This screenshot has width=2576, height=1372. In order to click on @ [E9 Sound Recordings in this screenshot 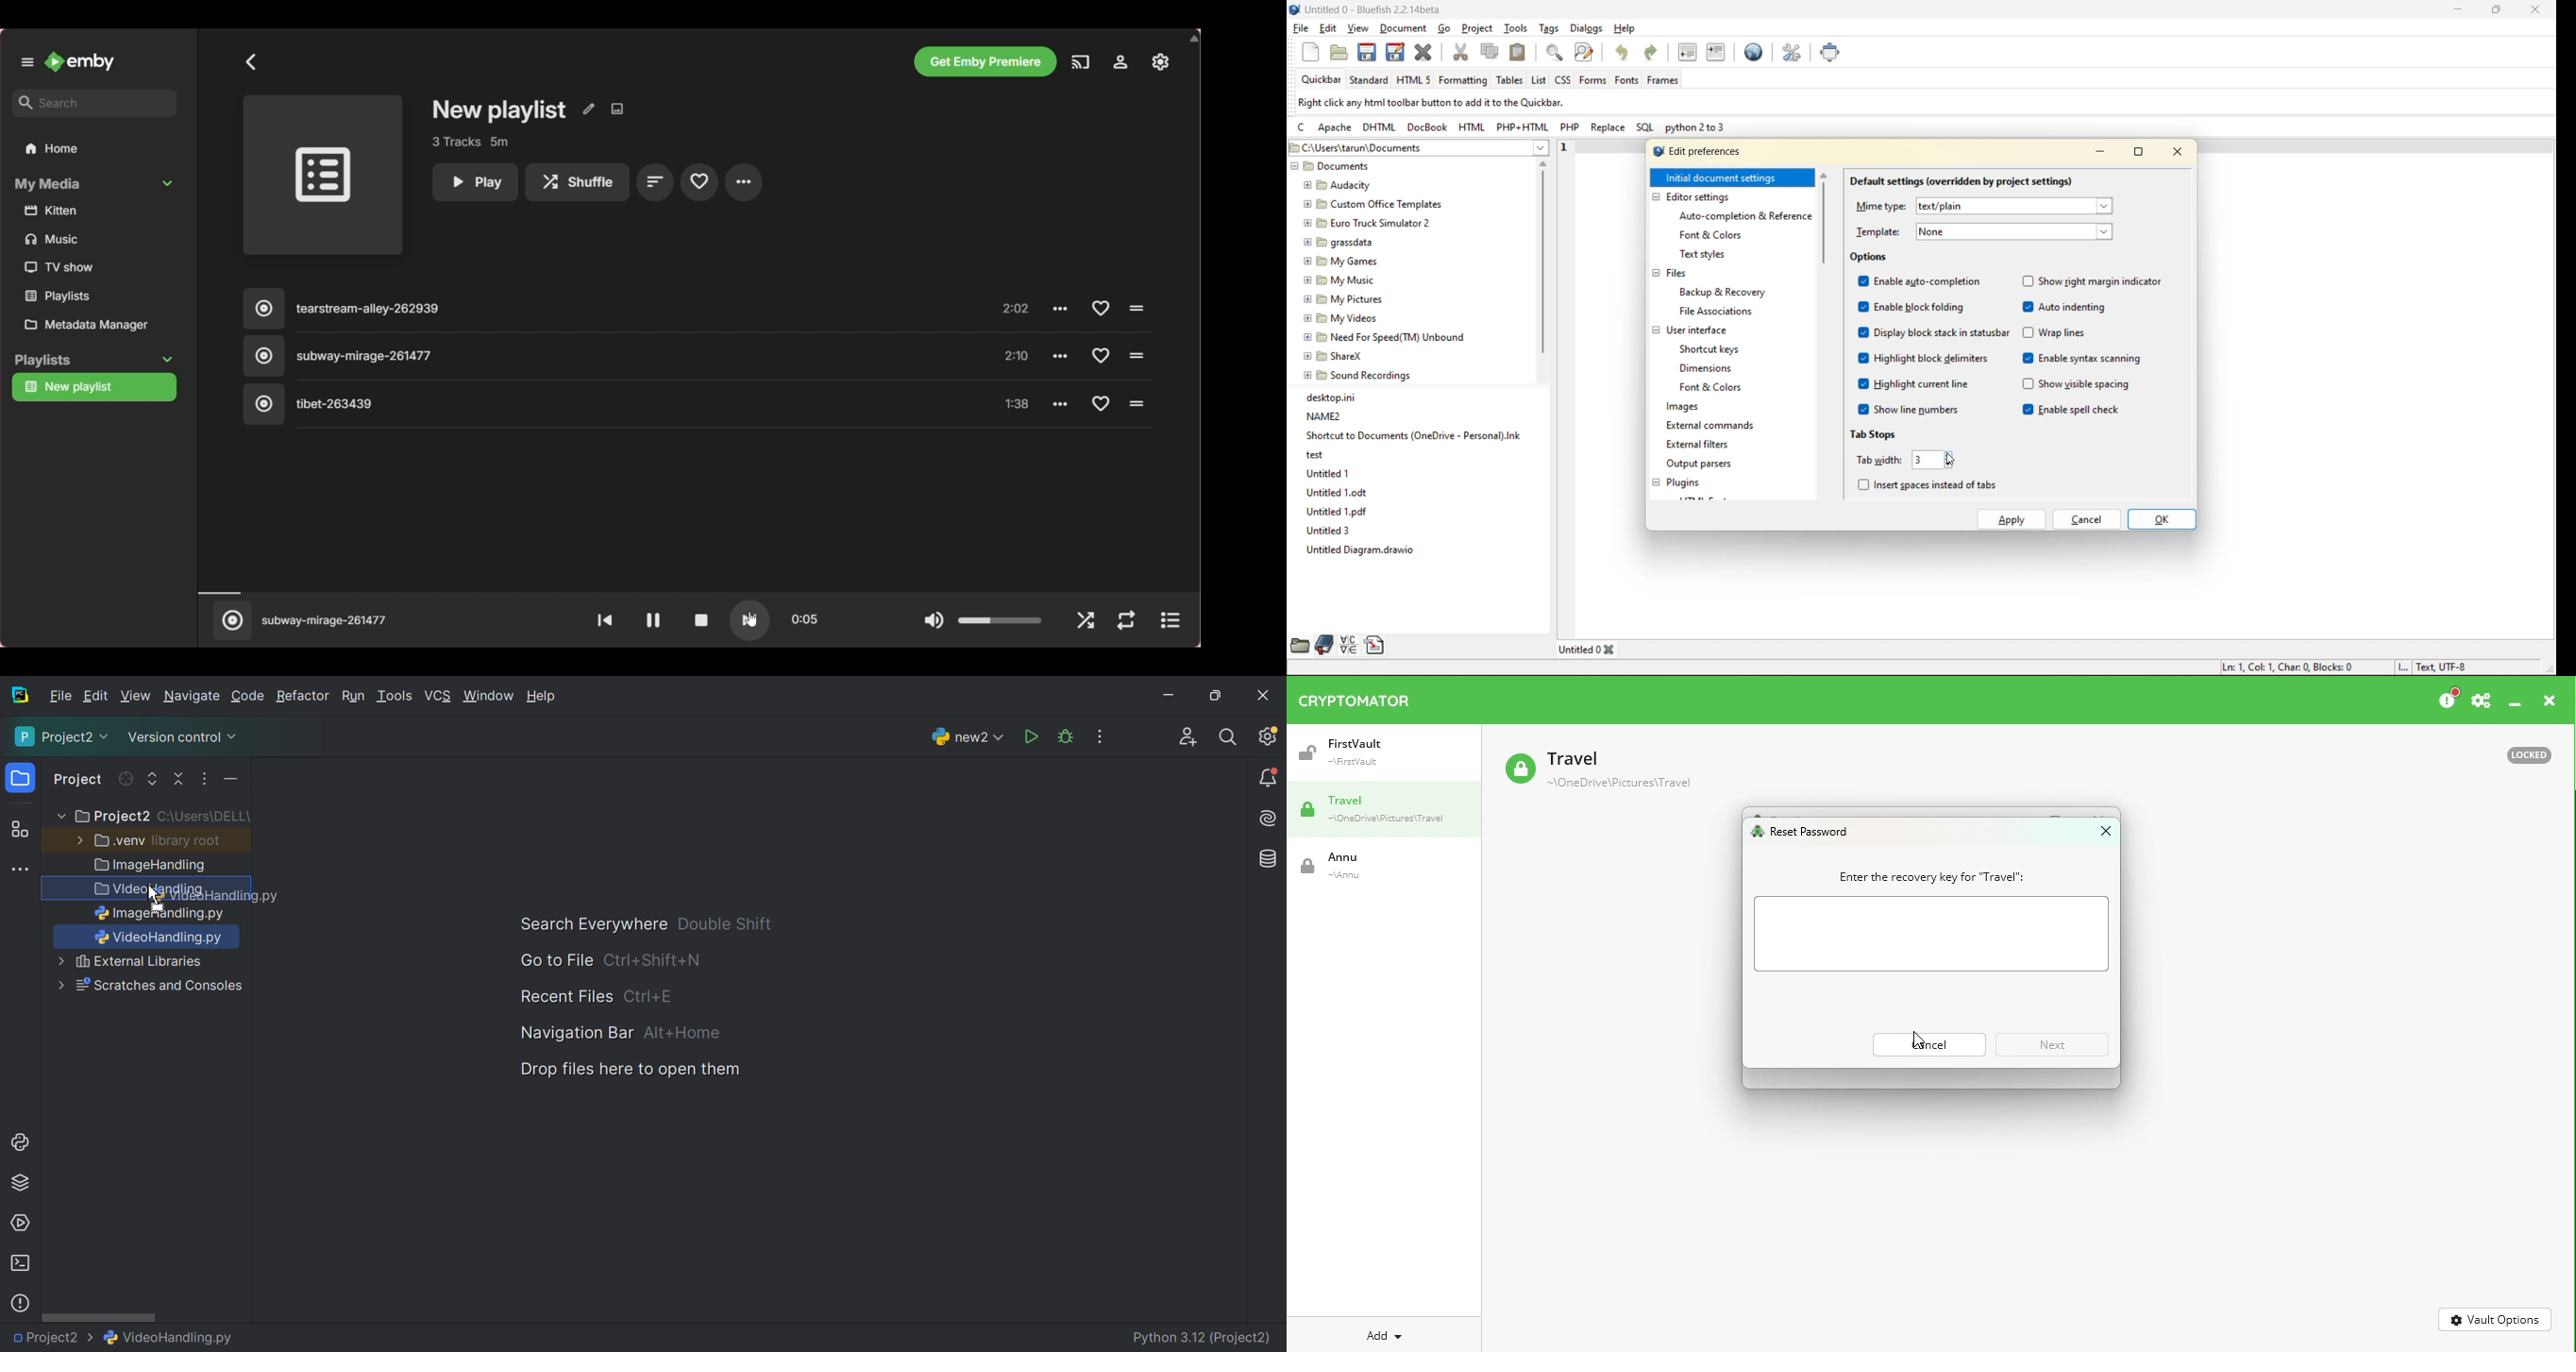, I will do `click(1359, 375)`.